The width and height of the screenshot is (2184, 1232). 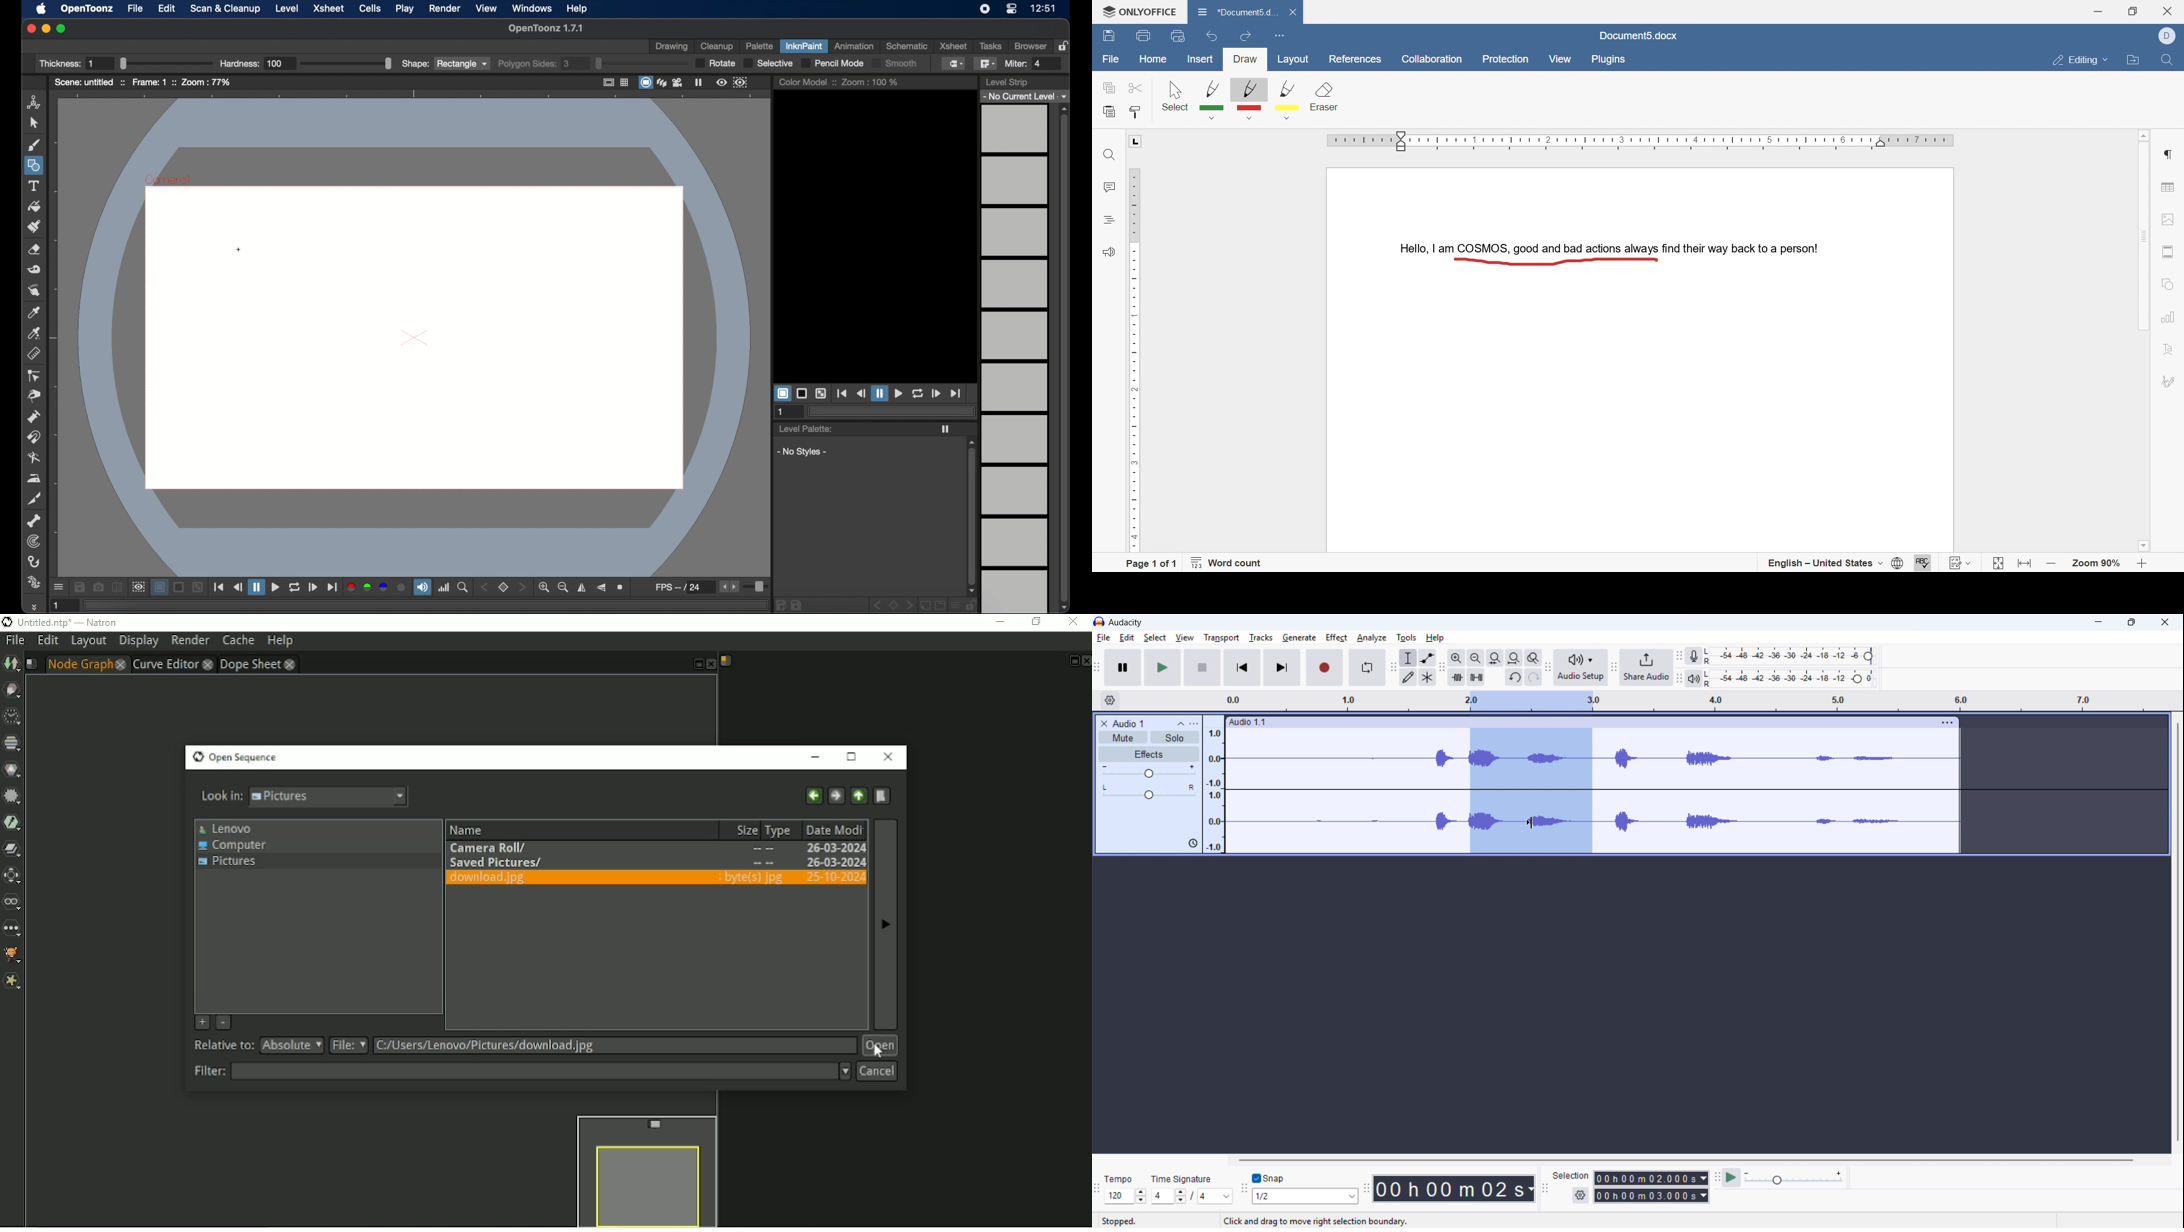 What do you see at coordinates (1896, 564) in the screenshot?
I see `set document language` at bounding box center [1896, 564].